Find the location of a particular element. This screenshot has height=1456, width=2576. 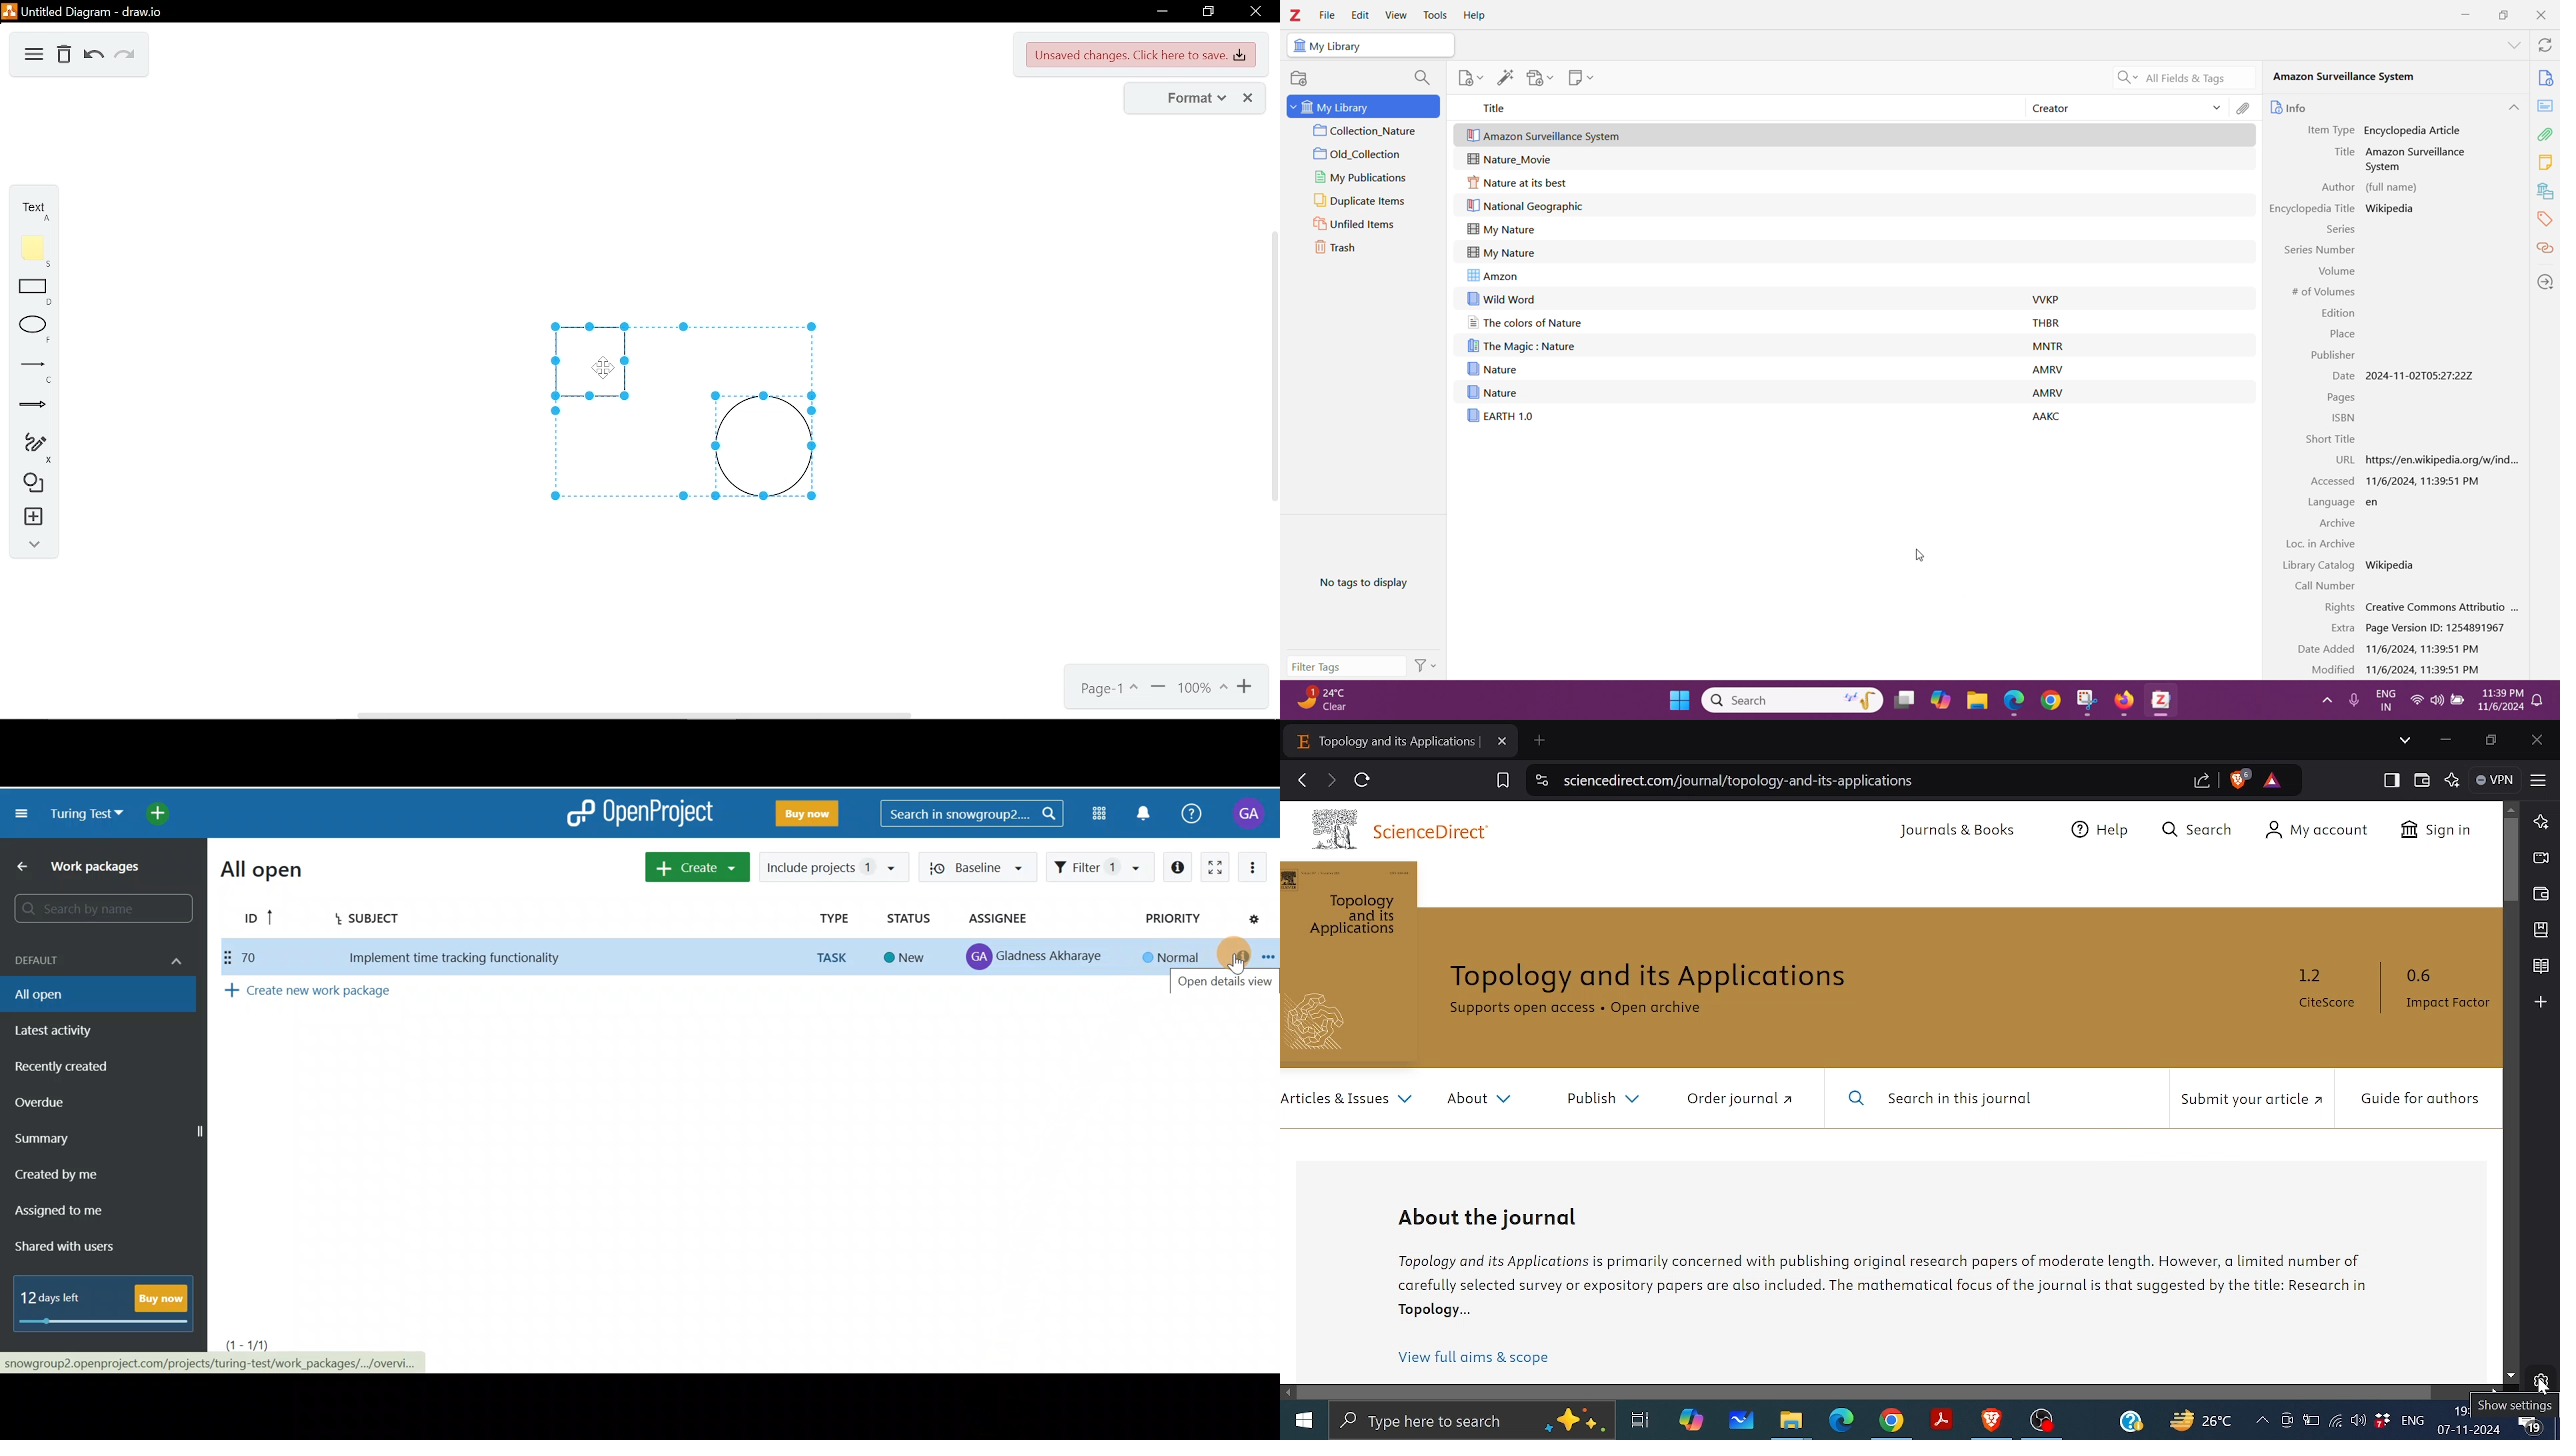

Show sidebar is located at coordinates (2390, 781).